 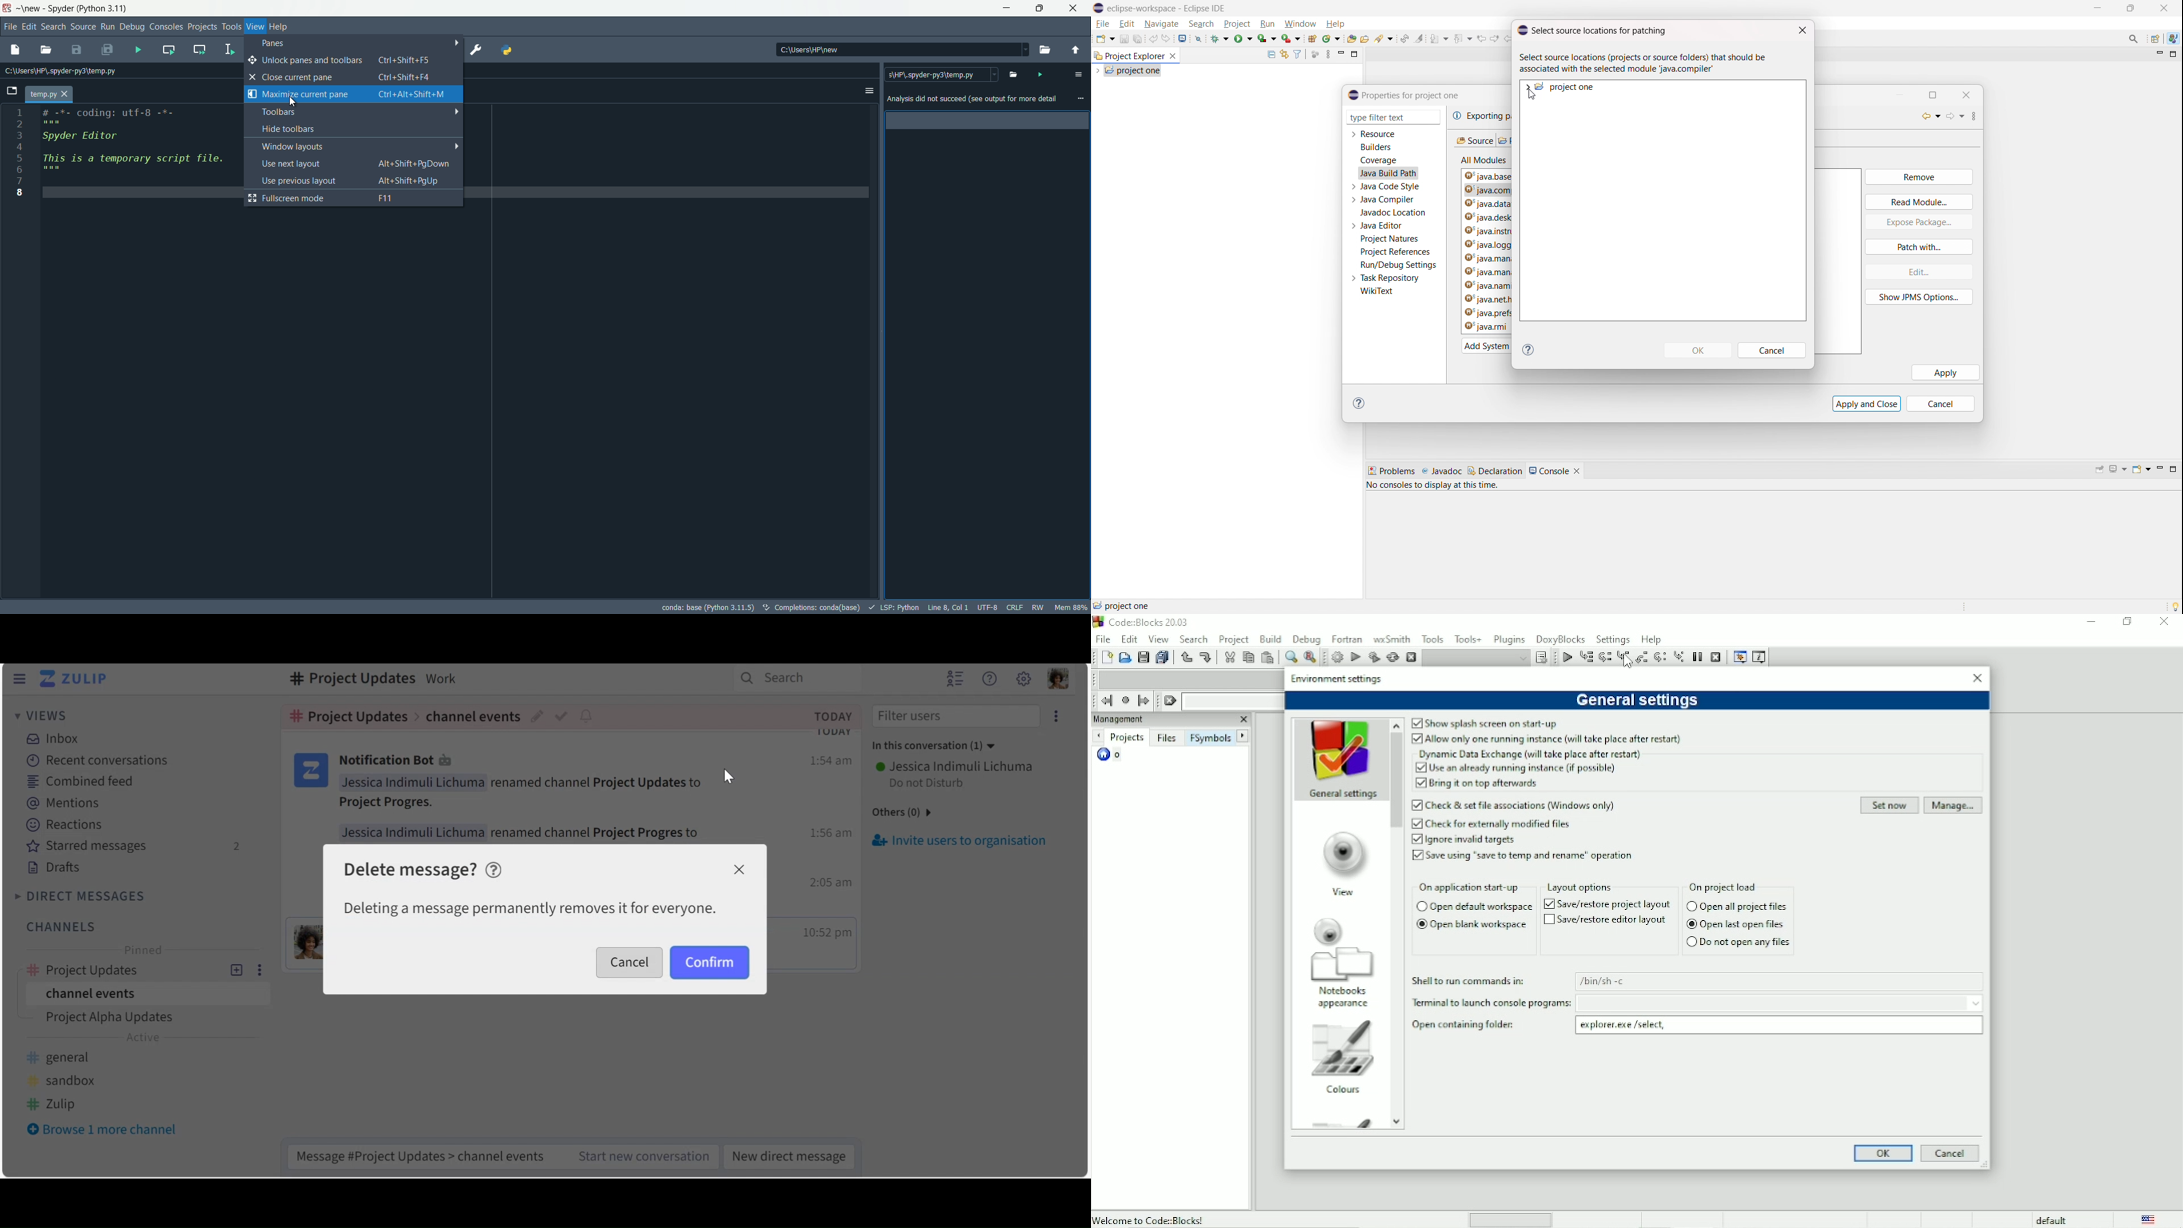 I want to click on help, so click(x=1335, y=24).